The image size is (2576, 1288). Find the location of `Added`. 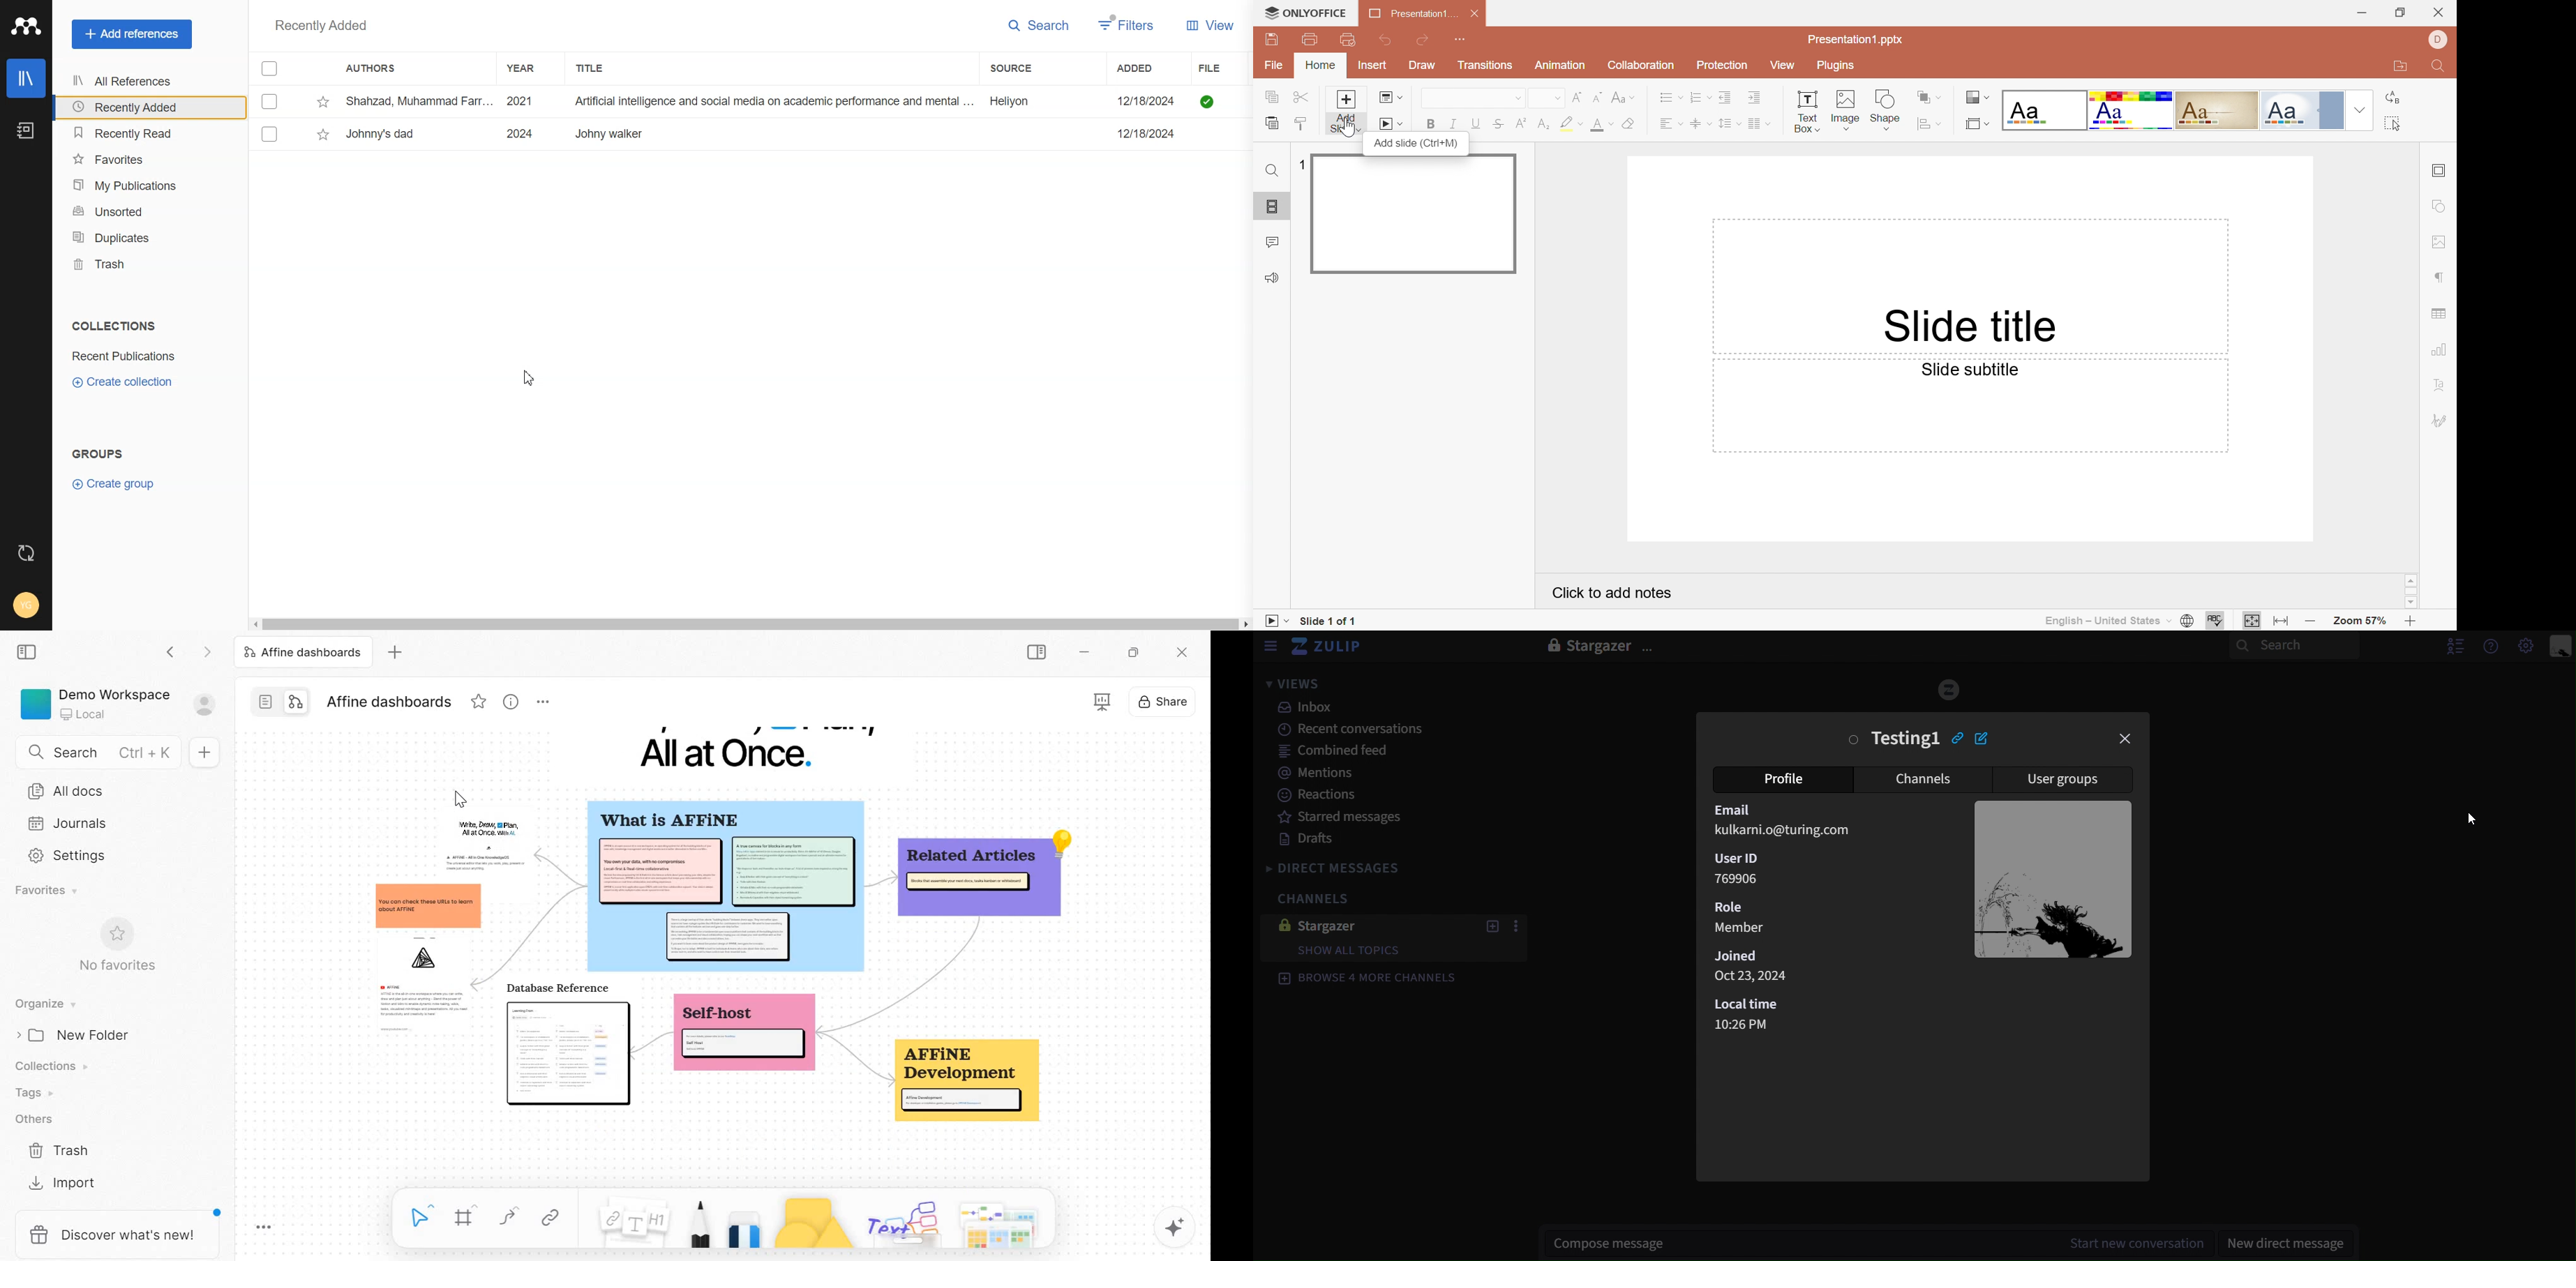

Added is located at coordinates (1149, 68).